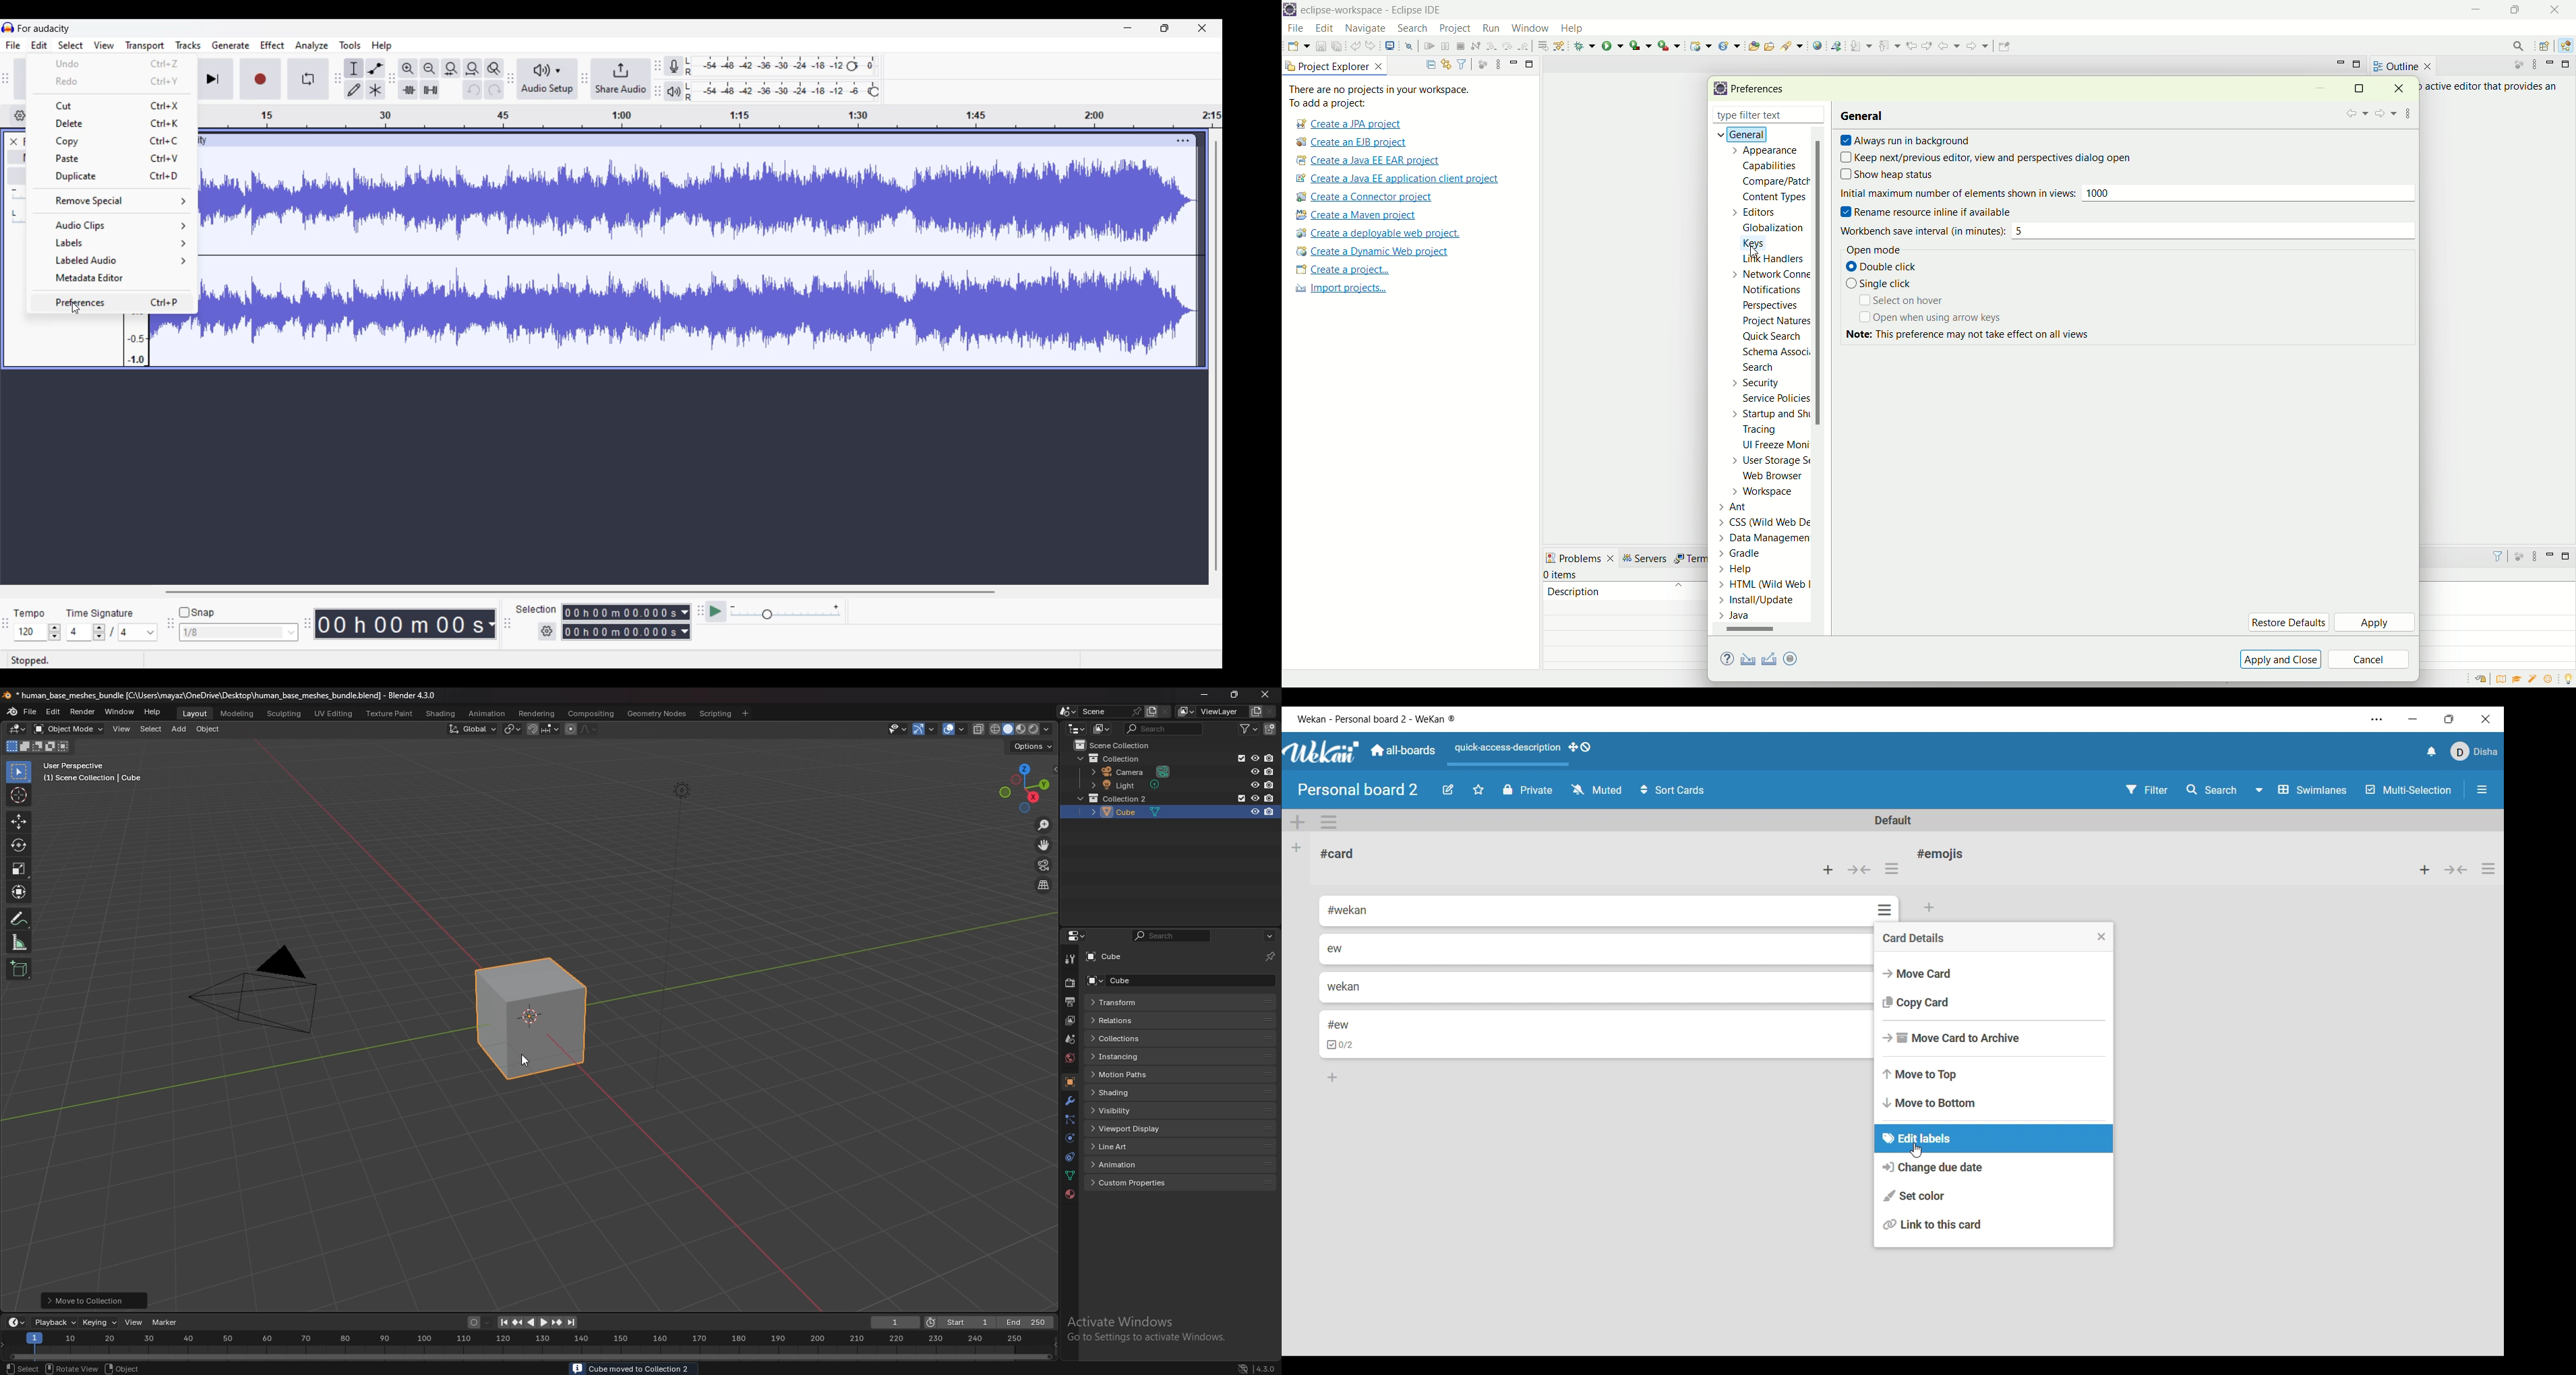  I want to click on Input tempo, so click(30, 632).